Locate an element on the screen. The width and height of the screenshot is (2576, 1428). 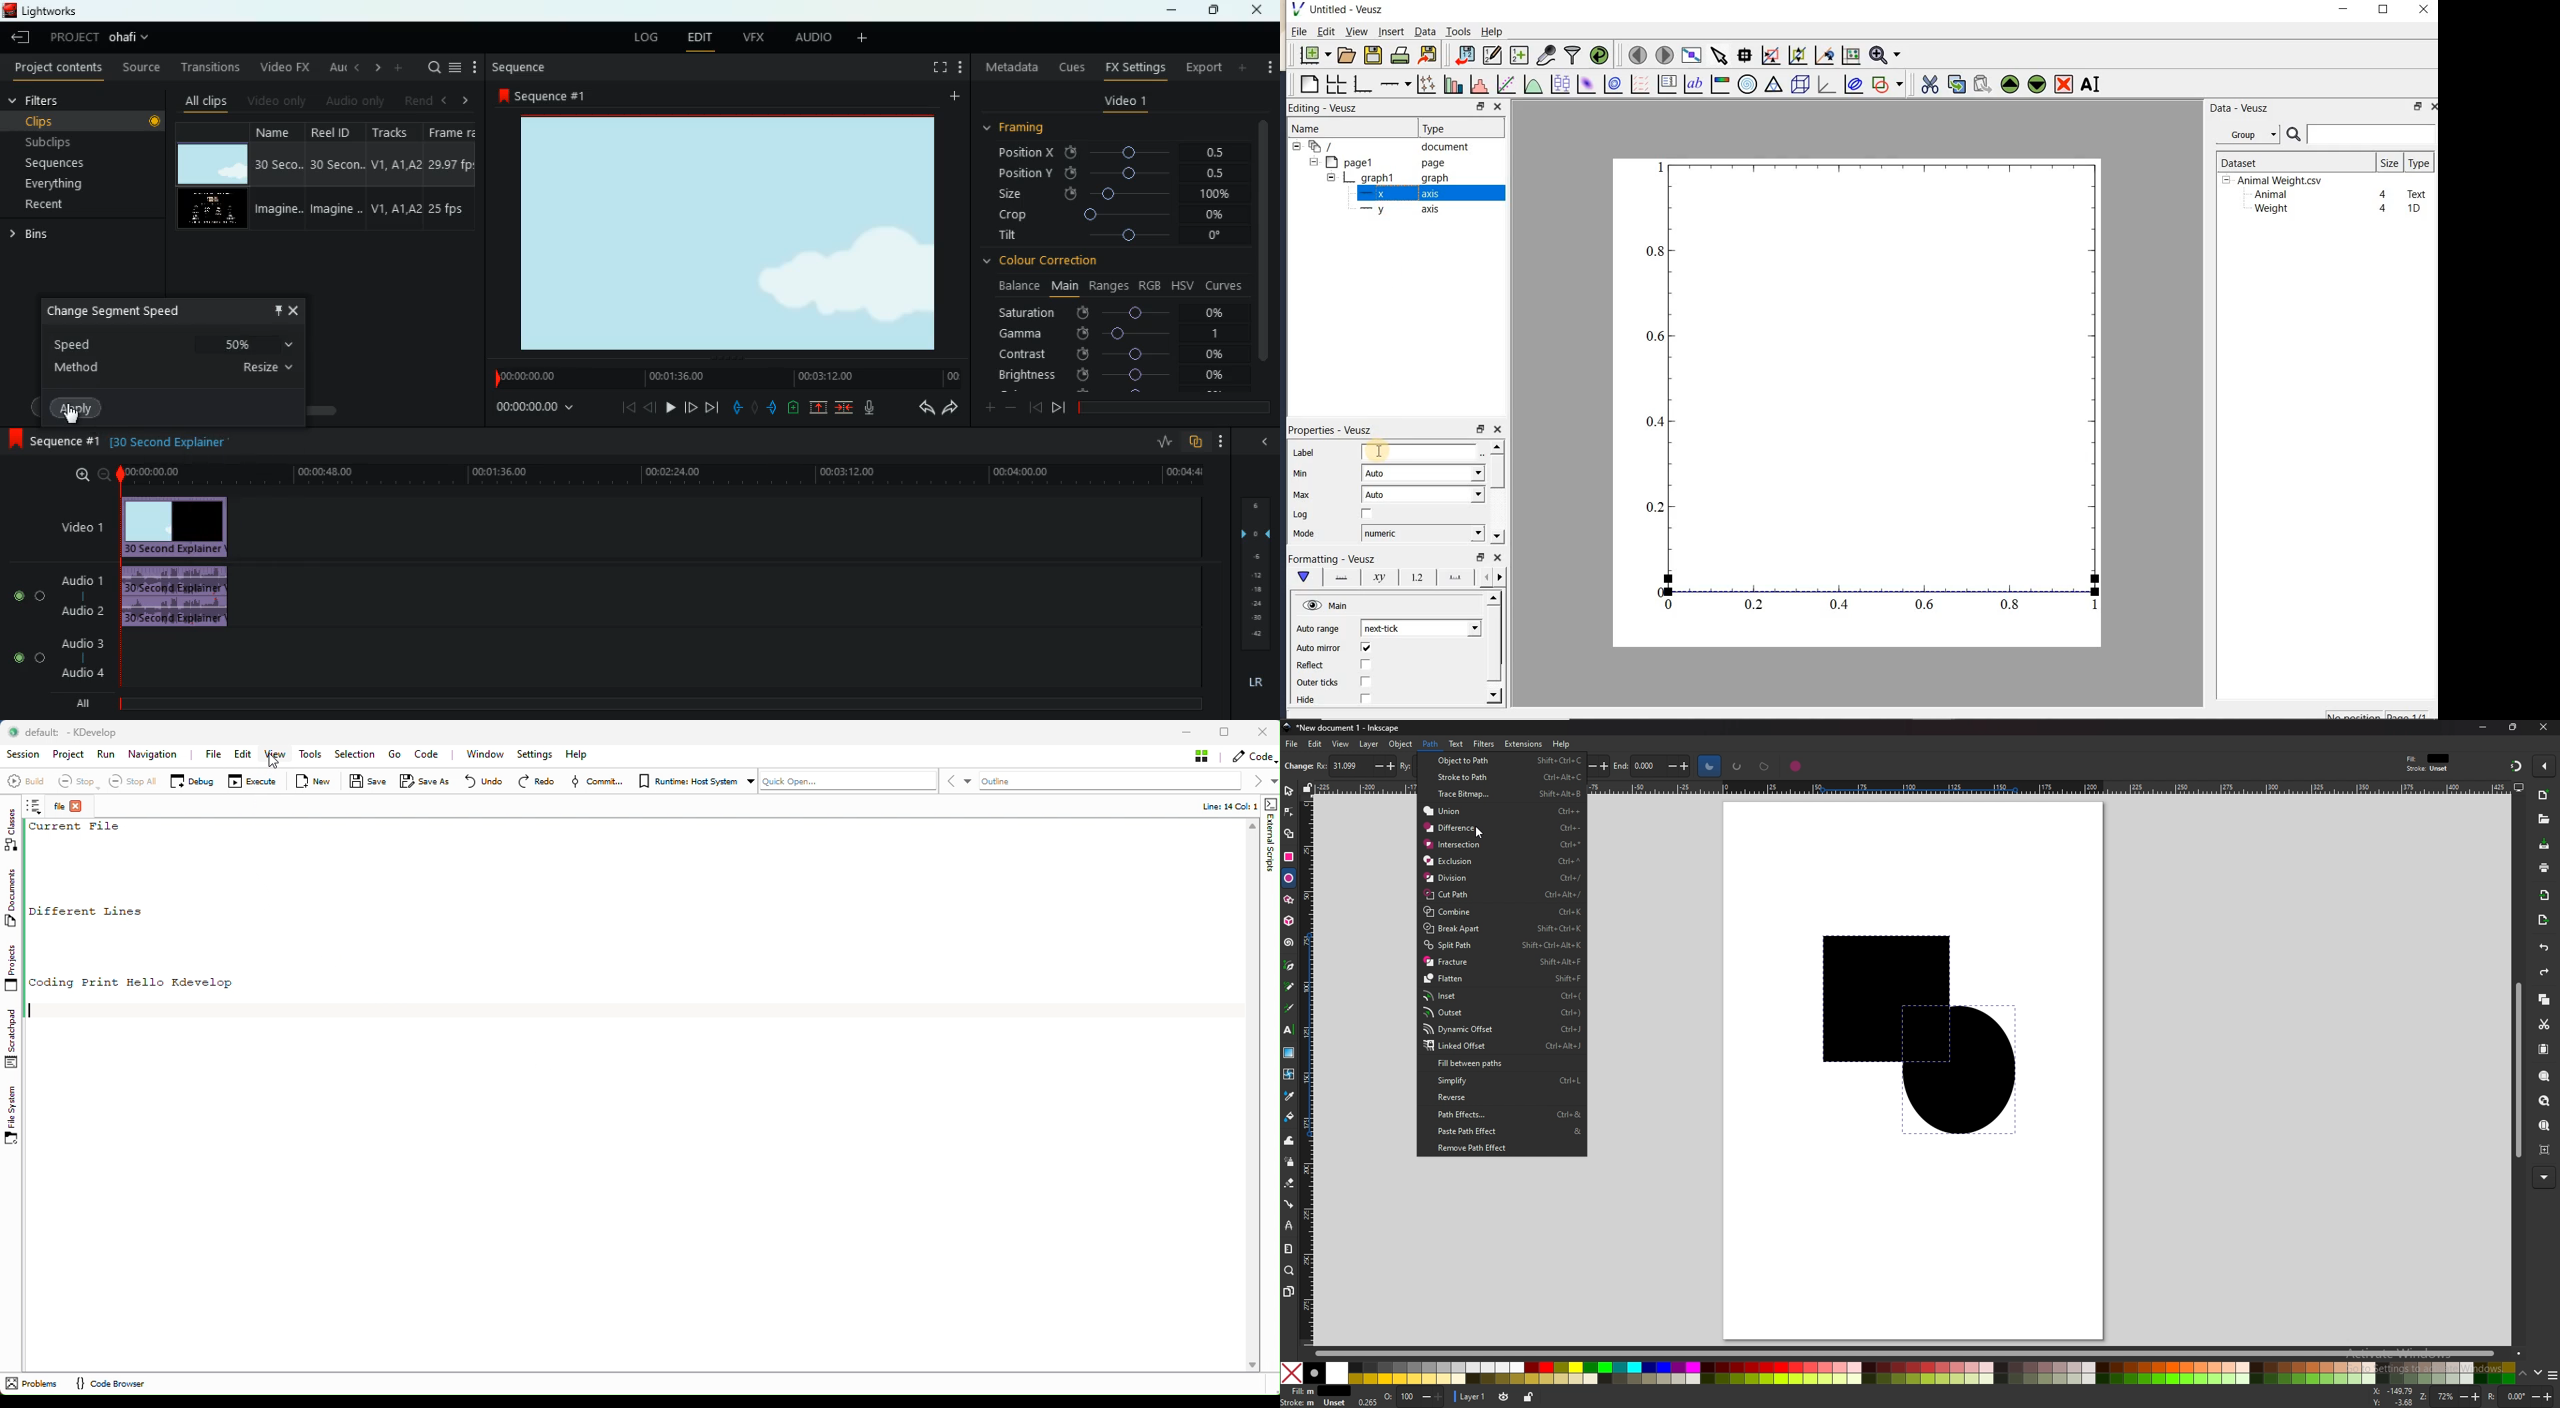
open is located at coordinates (2543, 819).